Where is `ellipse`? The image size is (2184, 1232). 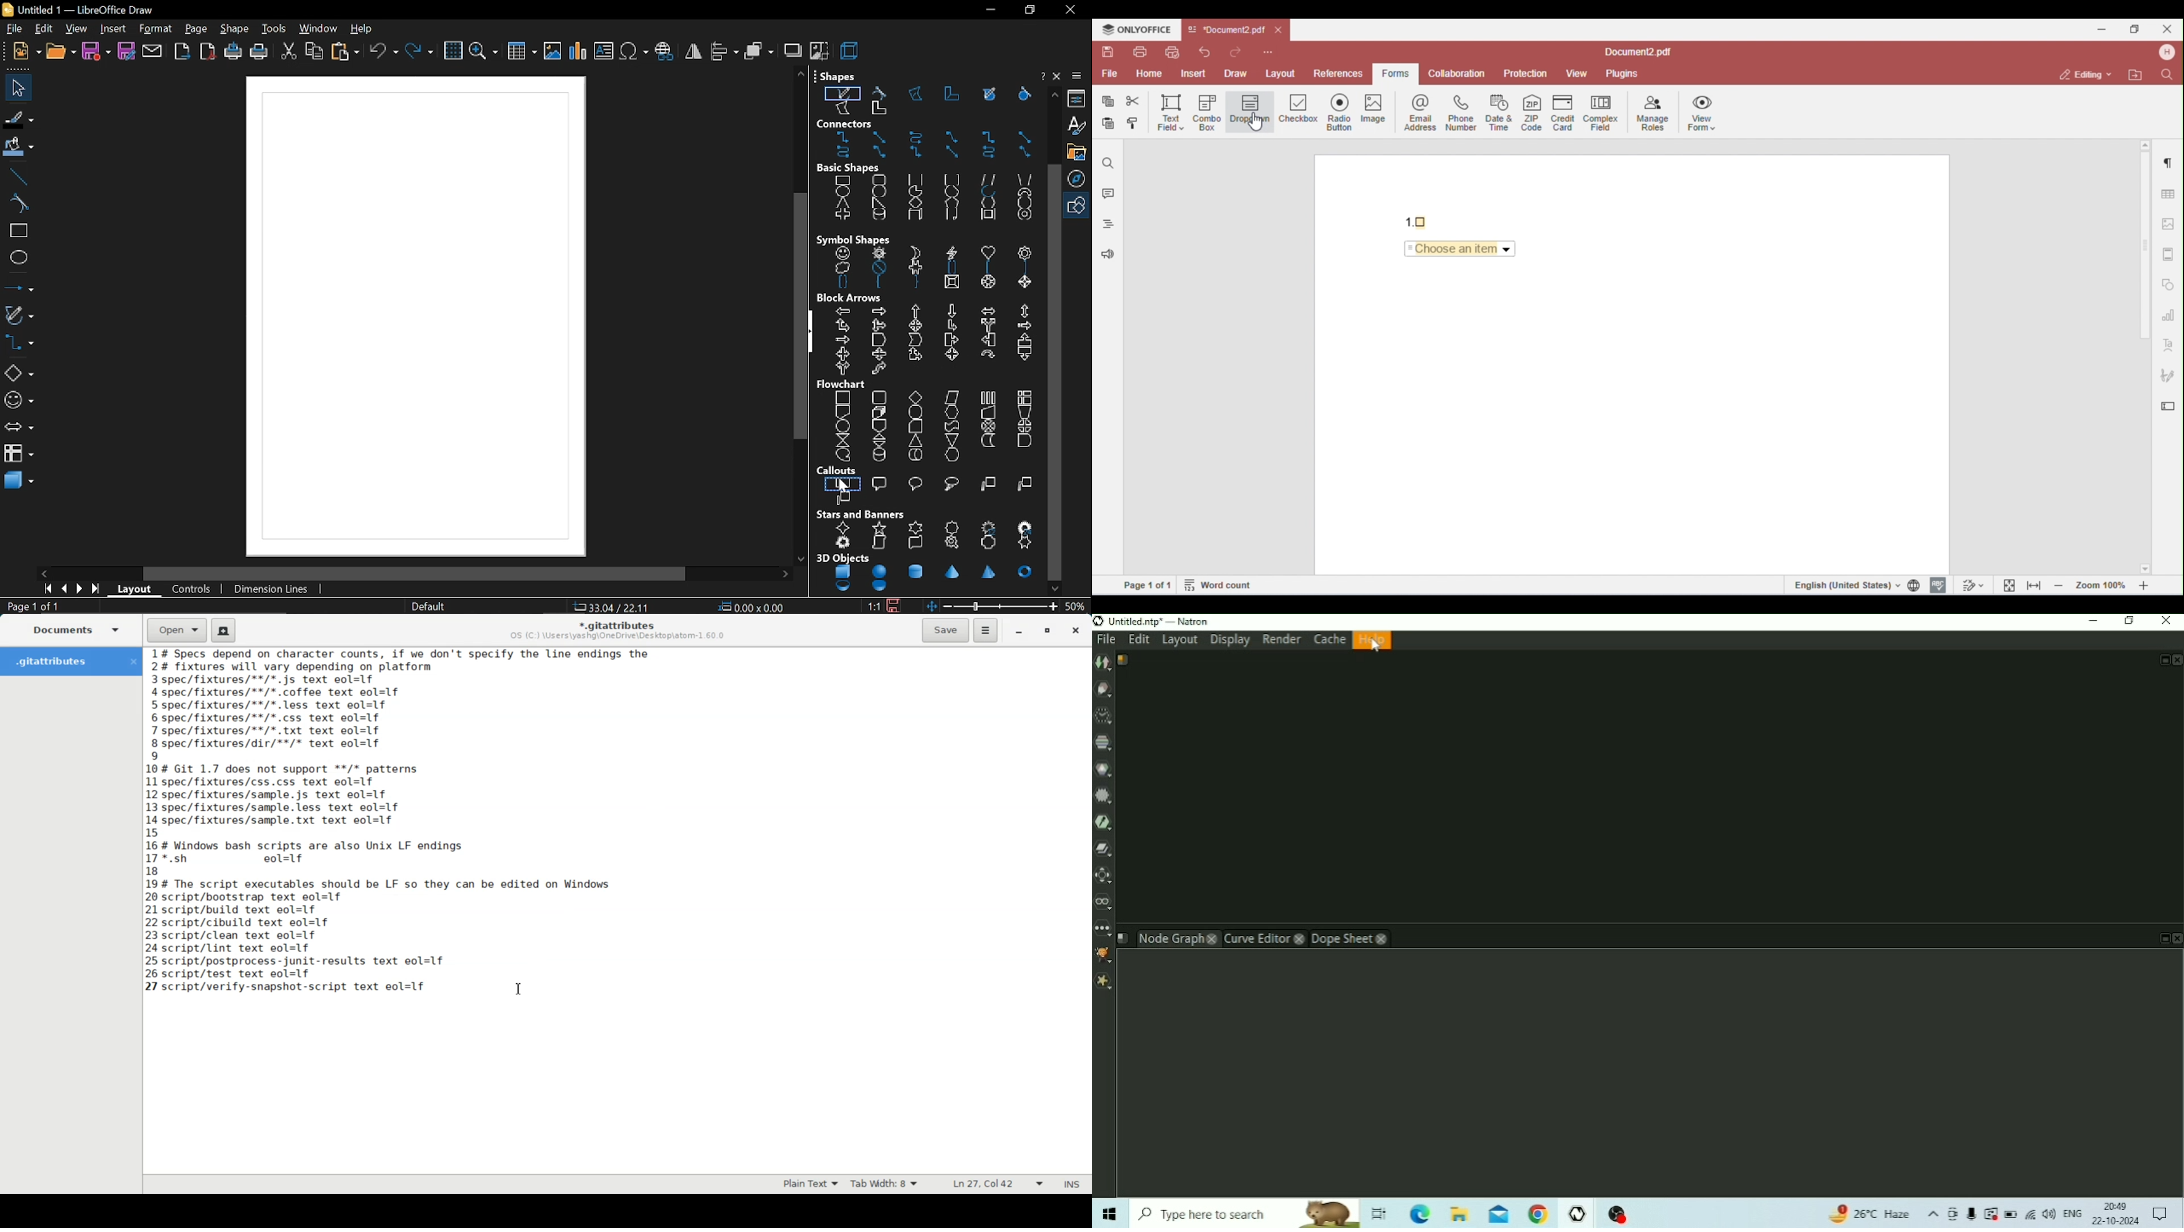
ellipse is located at coordinates (844, 193).